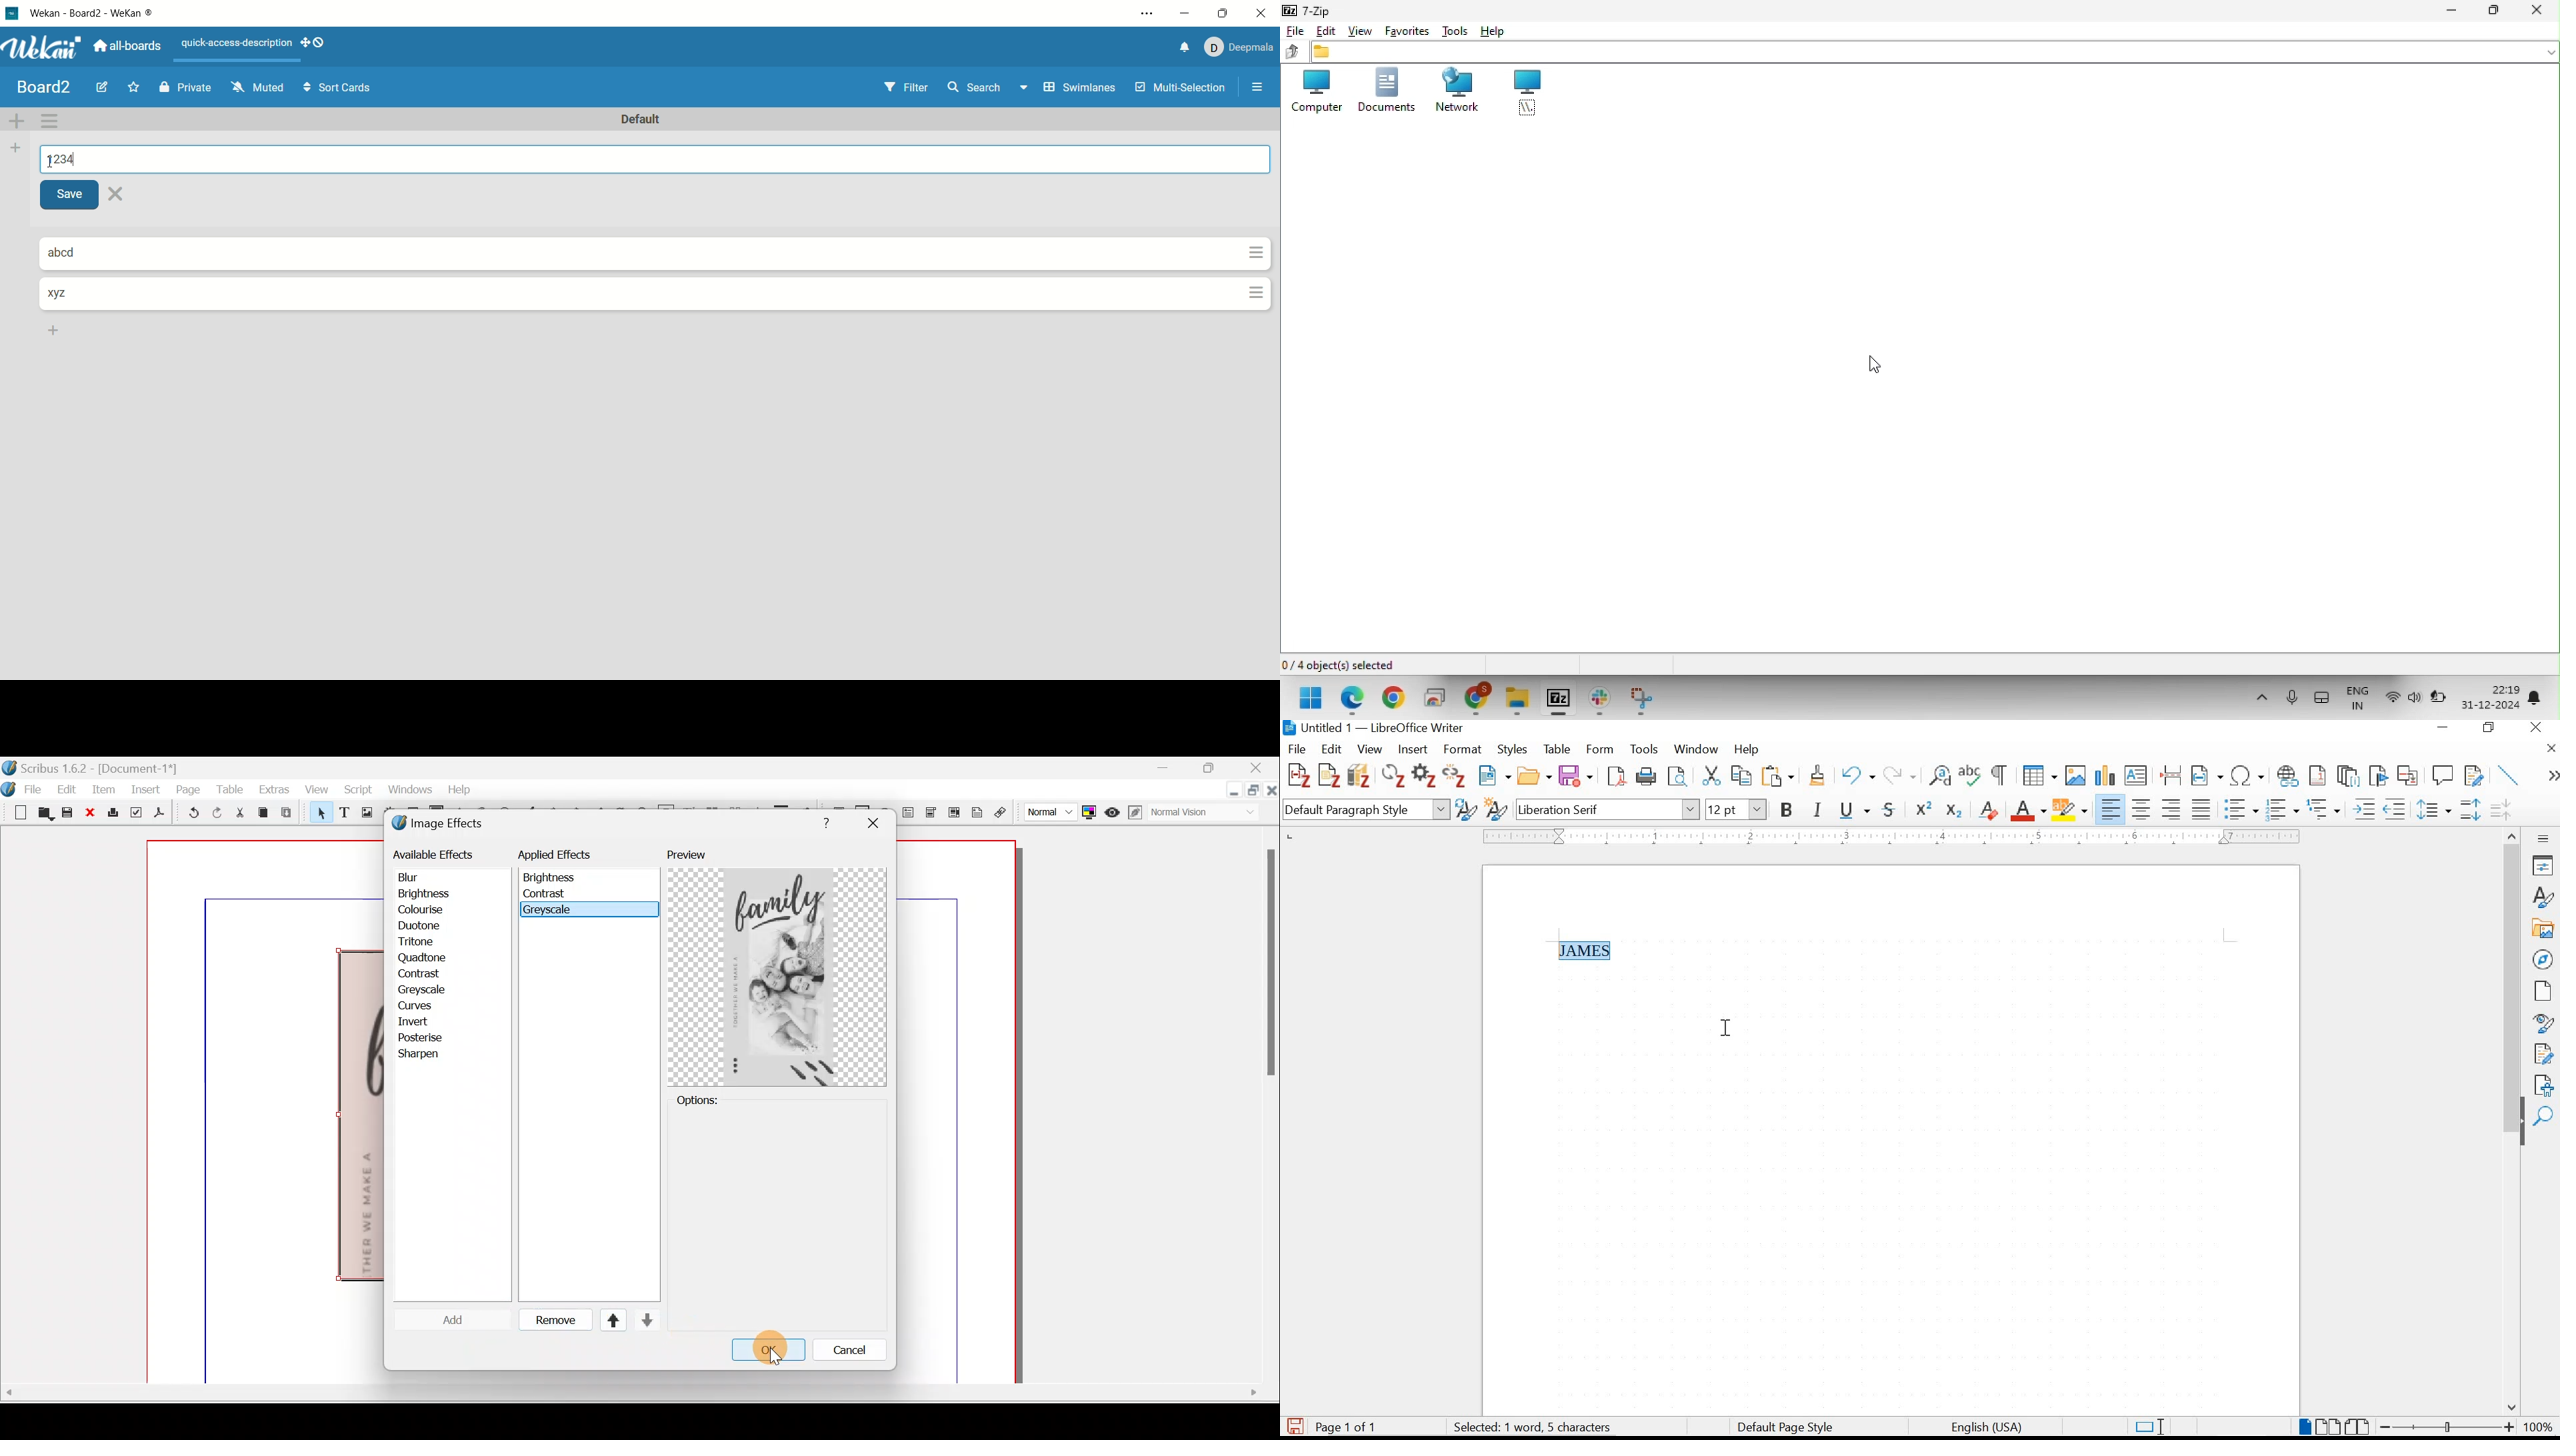  What do you see at coordinates (1252, 276) in the screenshot?
I see `actions` at bounding box center [1252, 276].